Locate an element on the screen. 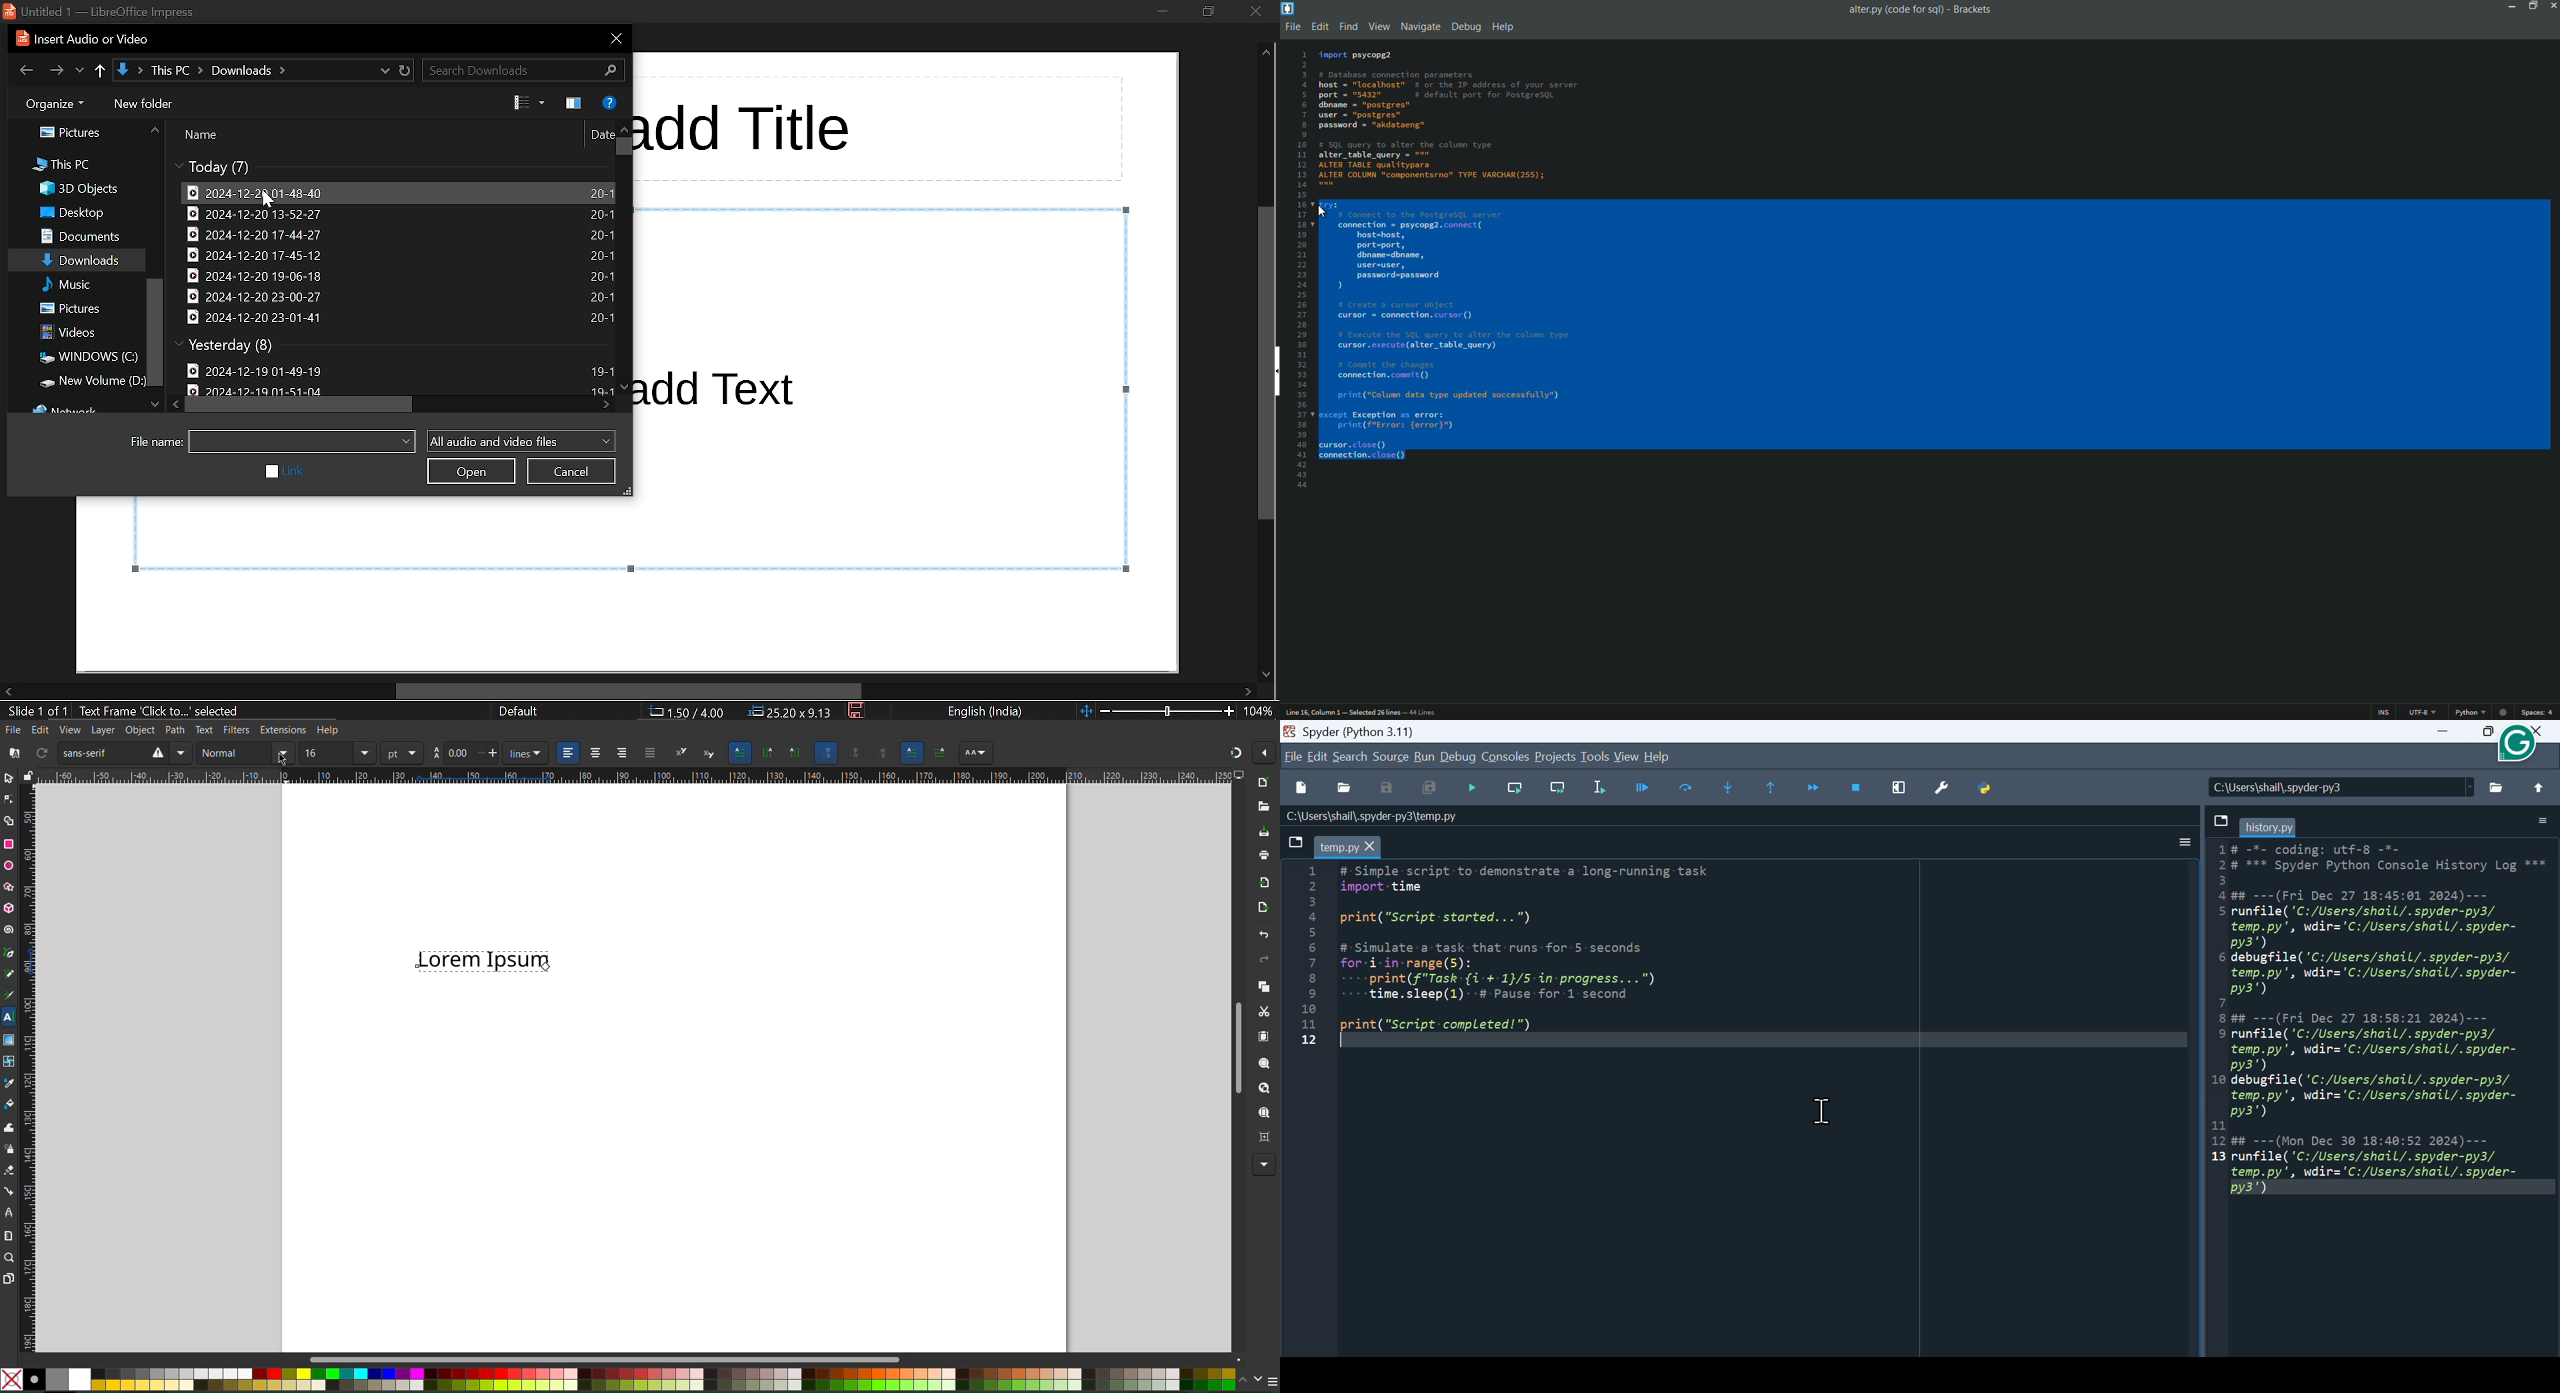 This screenshot has height=1400, width=2576. save is located at coordinates (1389, 789).